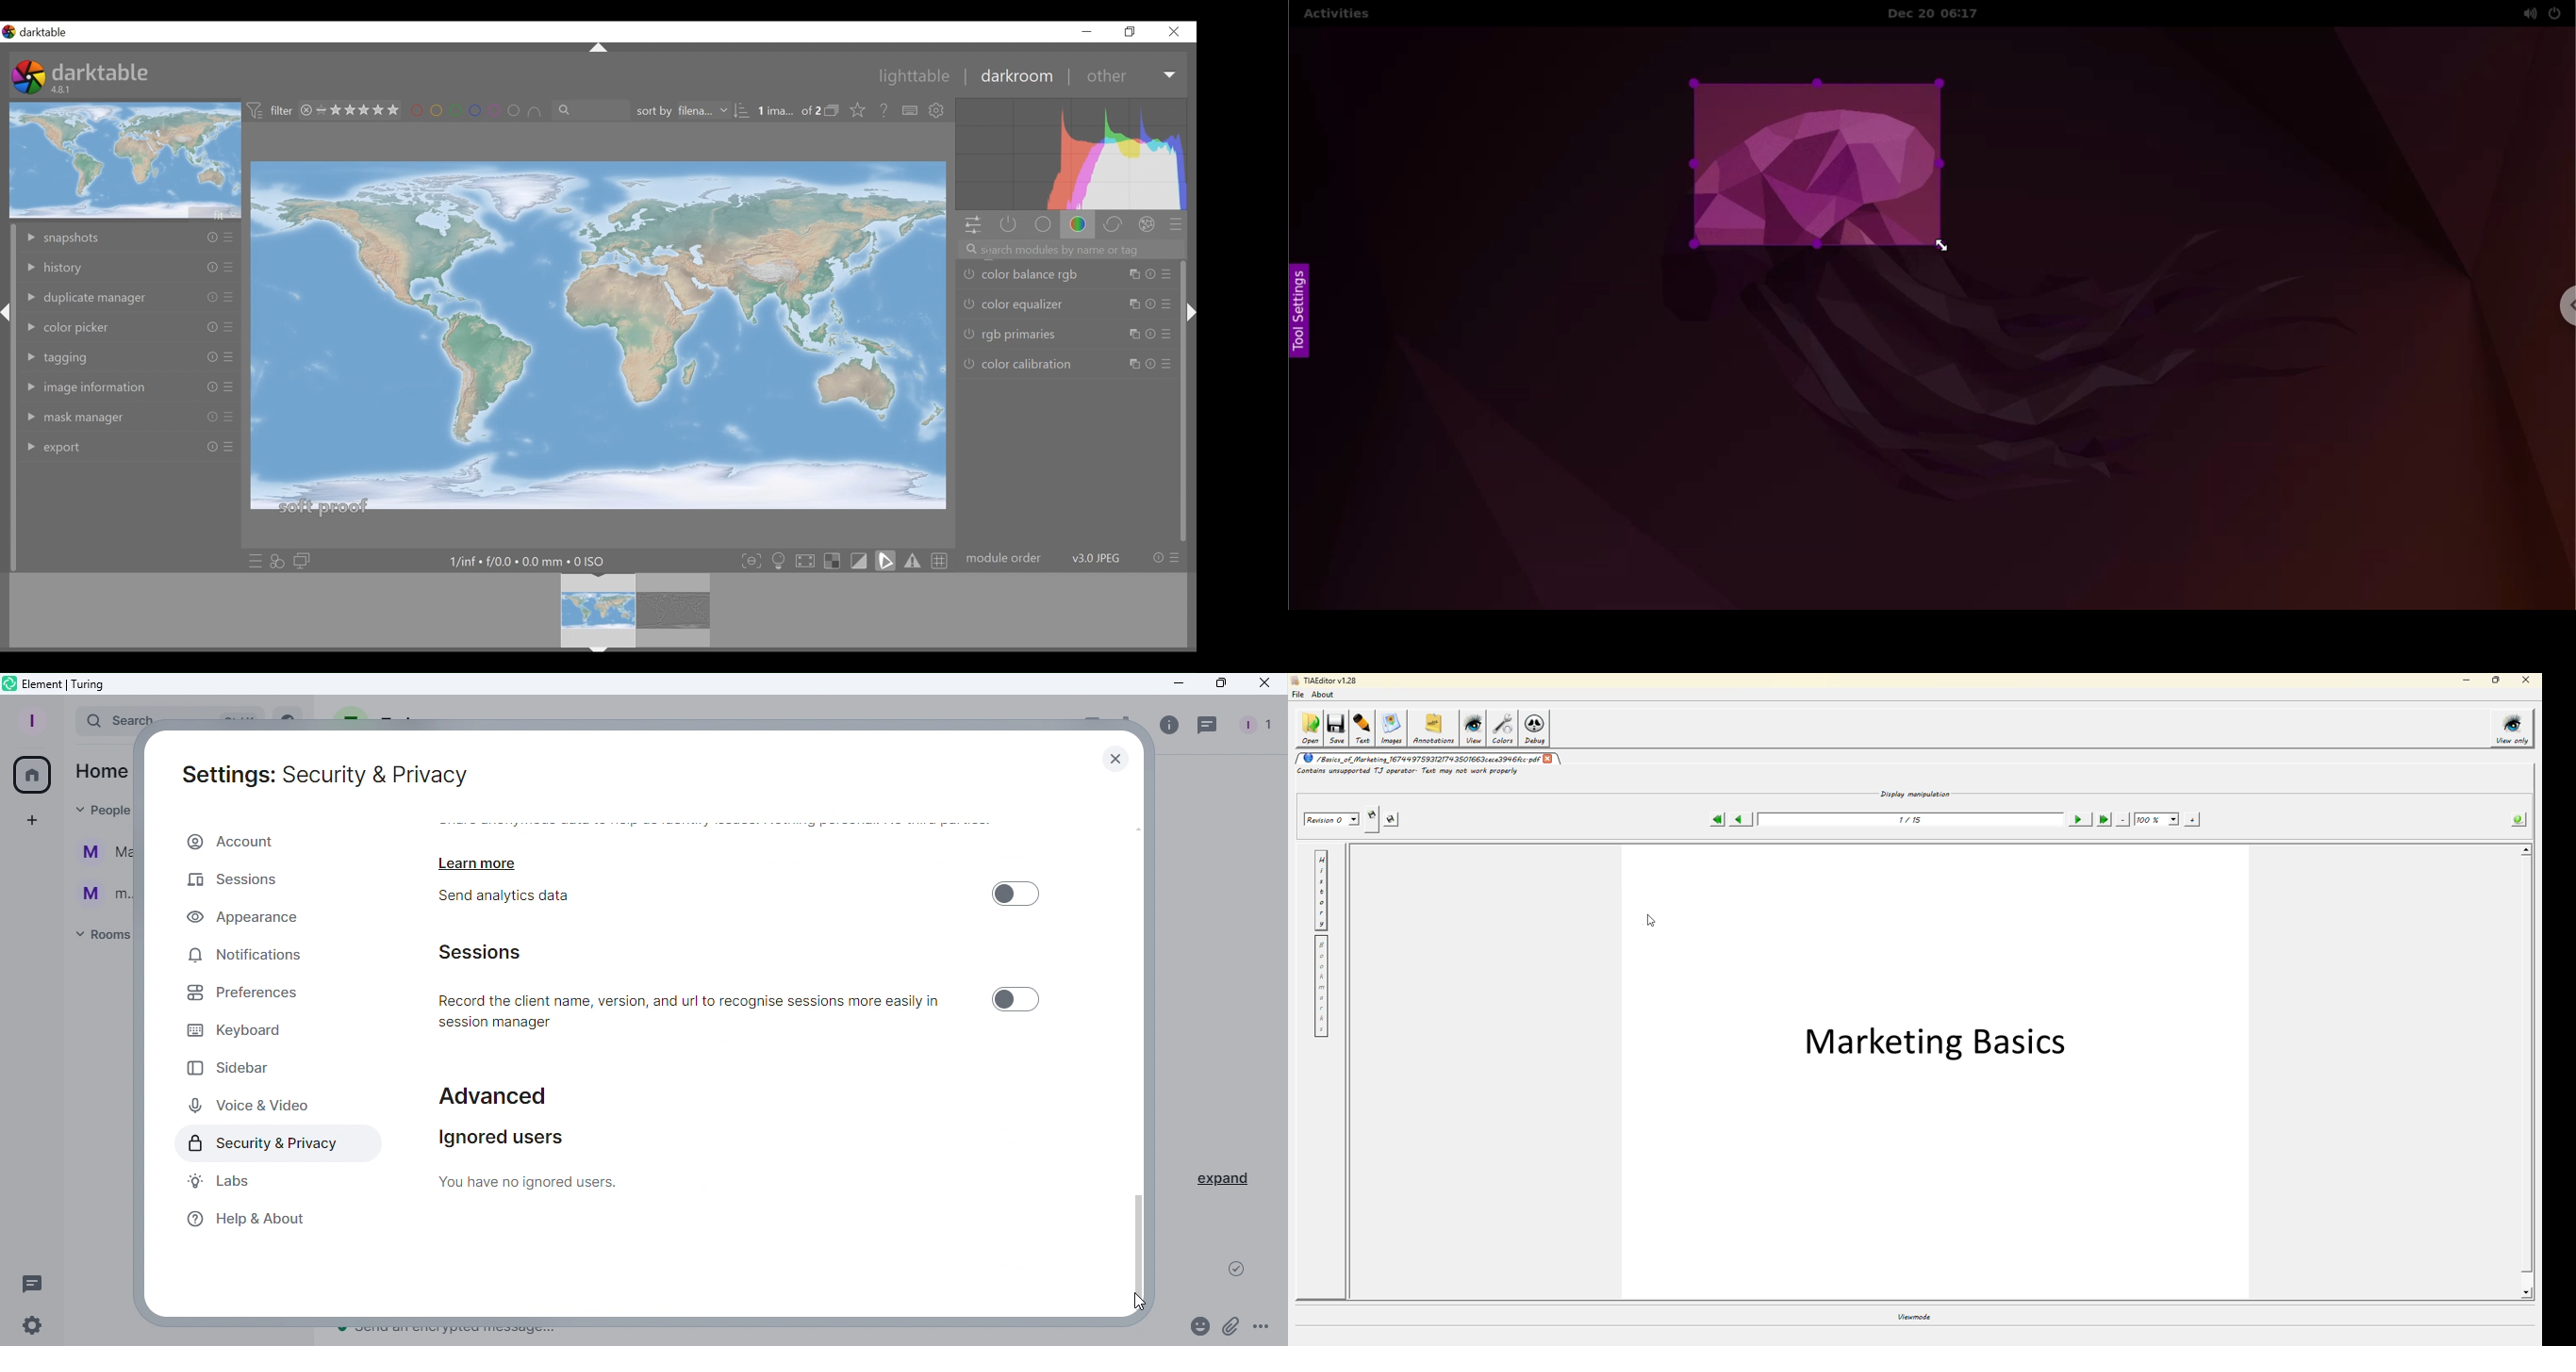 The image size is (2576, 1372). What do you see at coordinates (695, 1010) in the screenshot?
I see `Record the client name, version, and url to recognise sessions more easily in session manager` at bounding box center [695, 1010].